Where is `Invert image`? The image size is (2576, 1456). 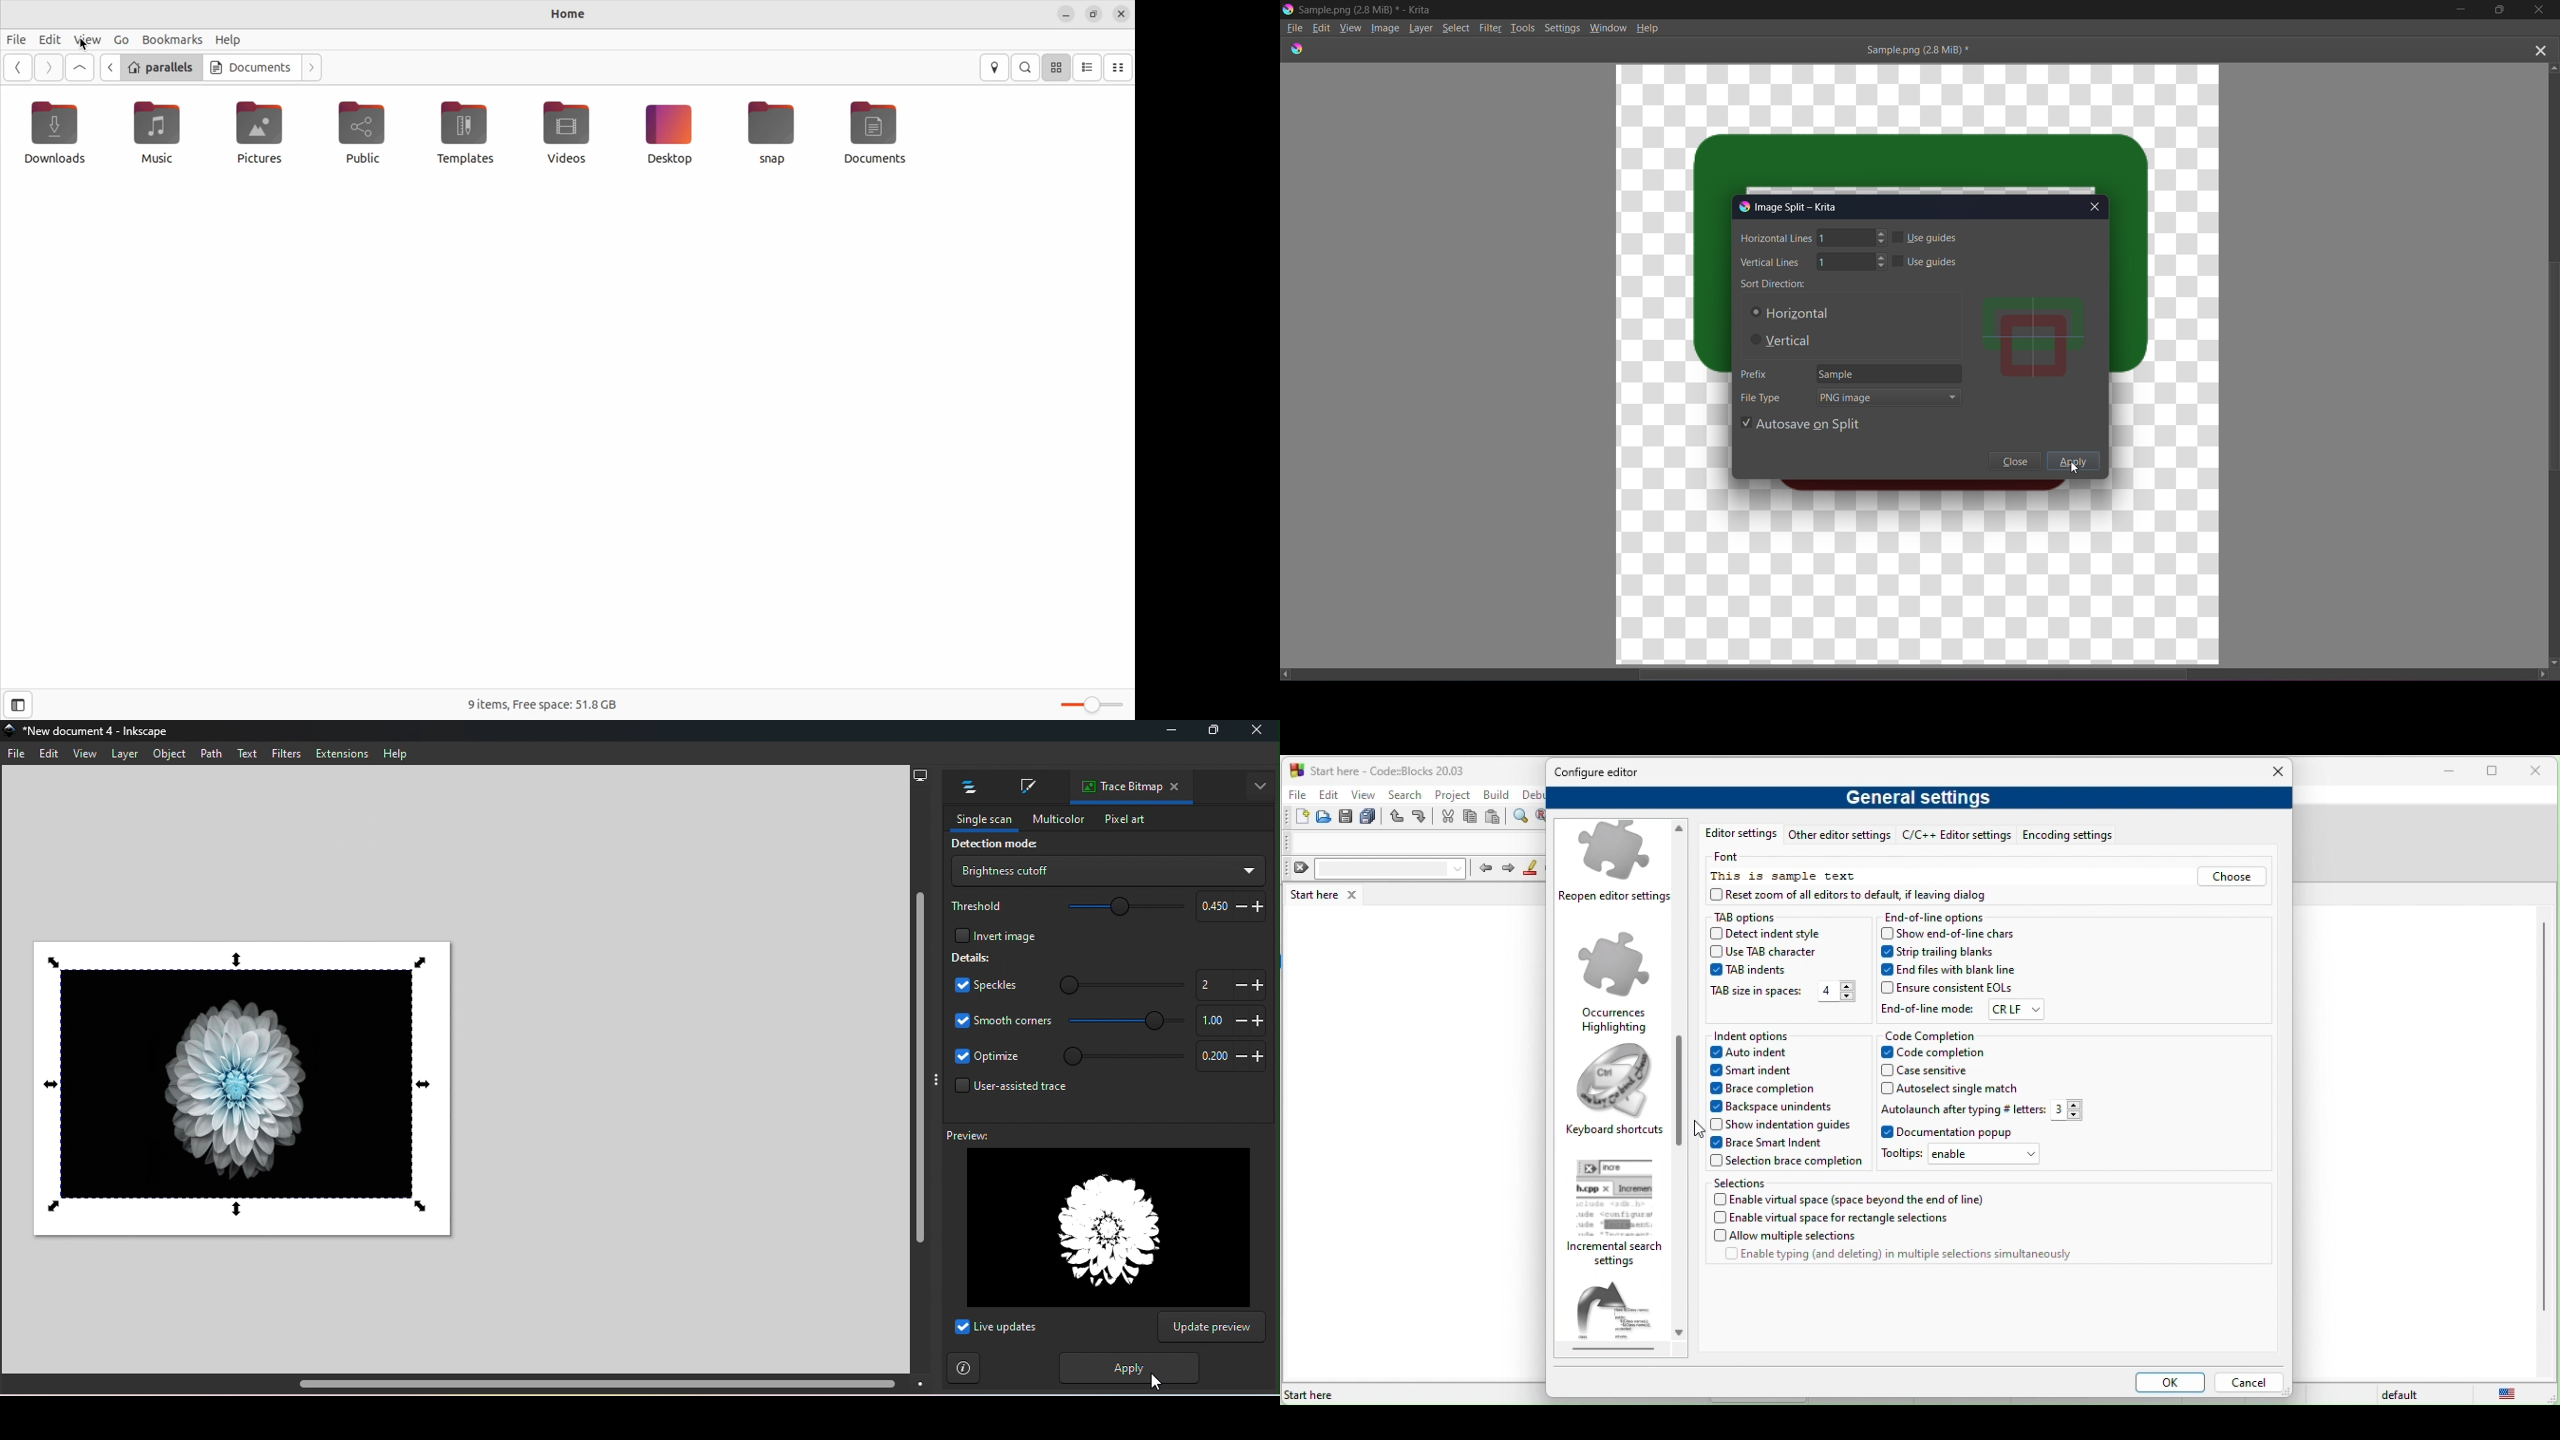
Invert image is located at coordinates (993, 934).